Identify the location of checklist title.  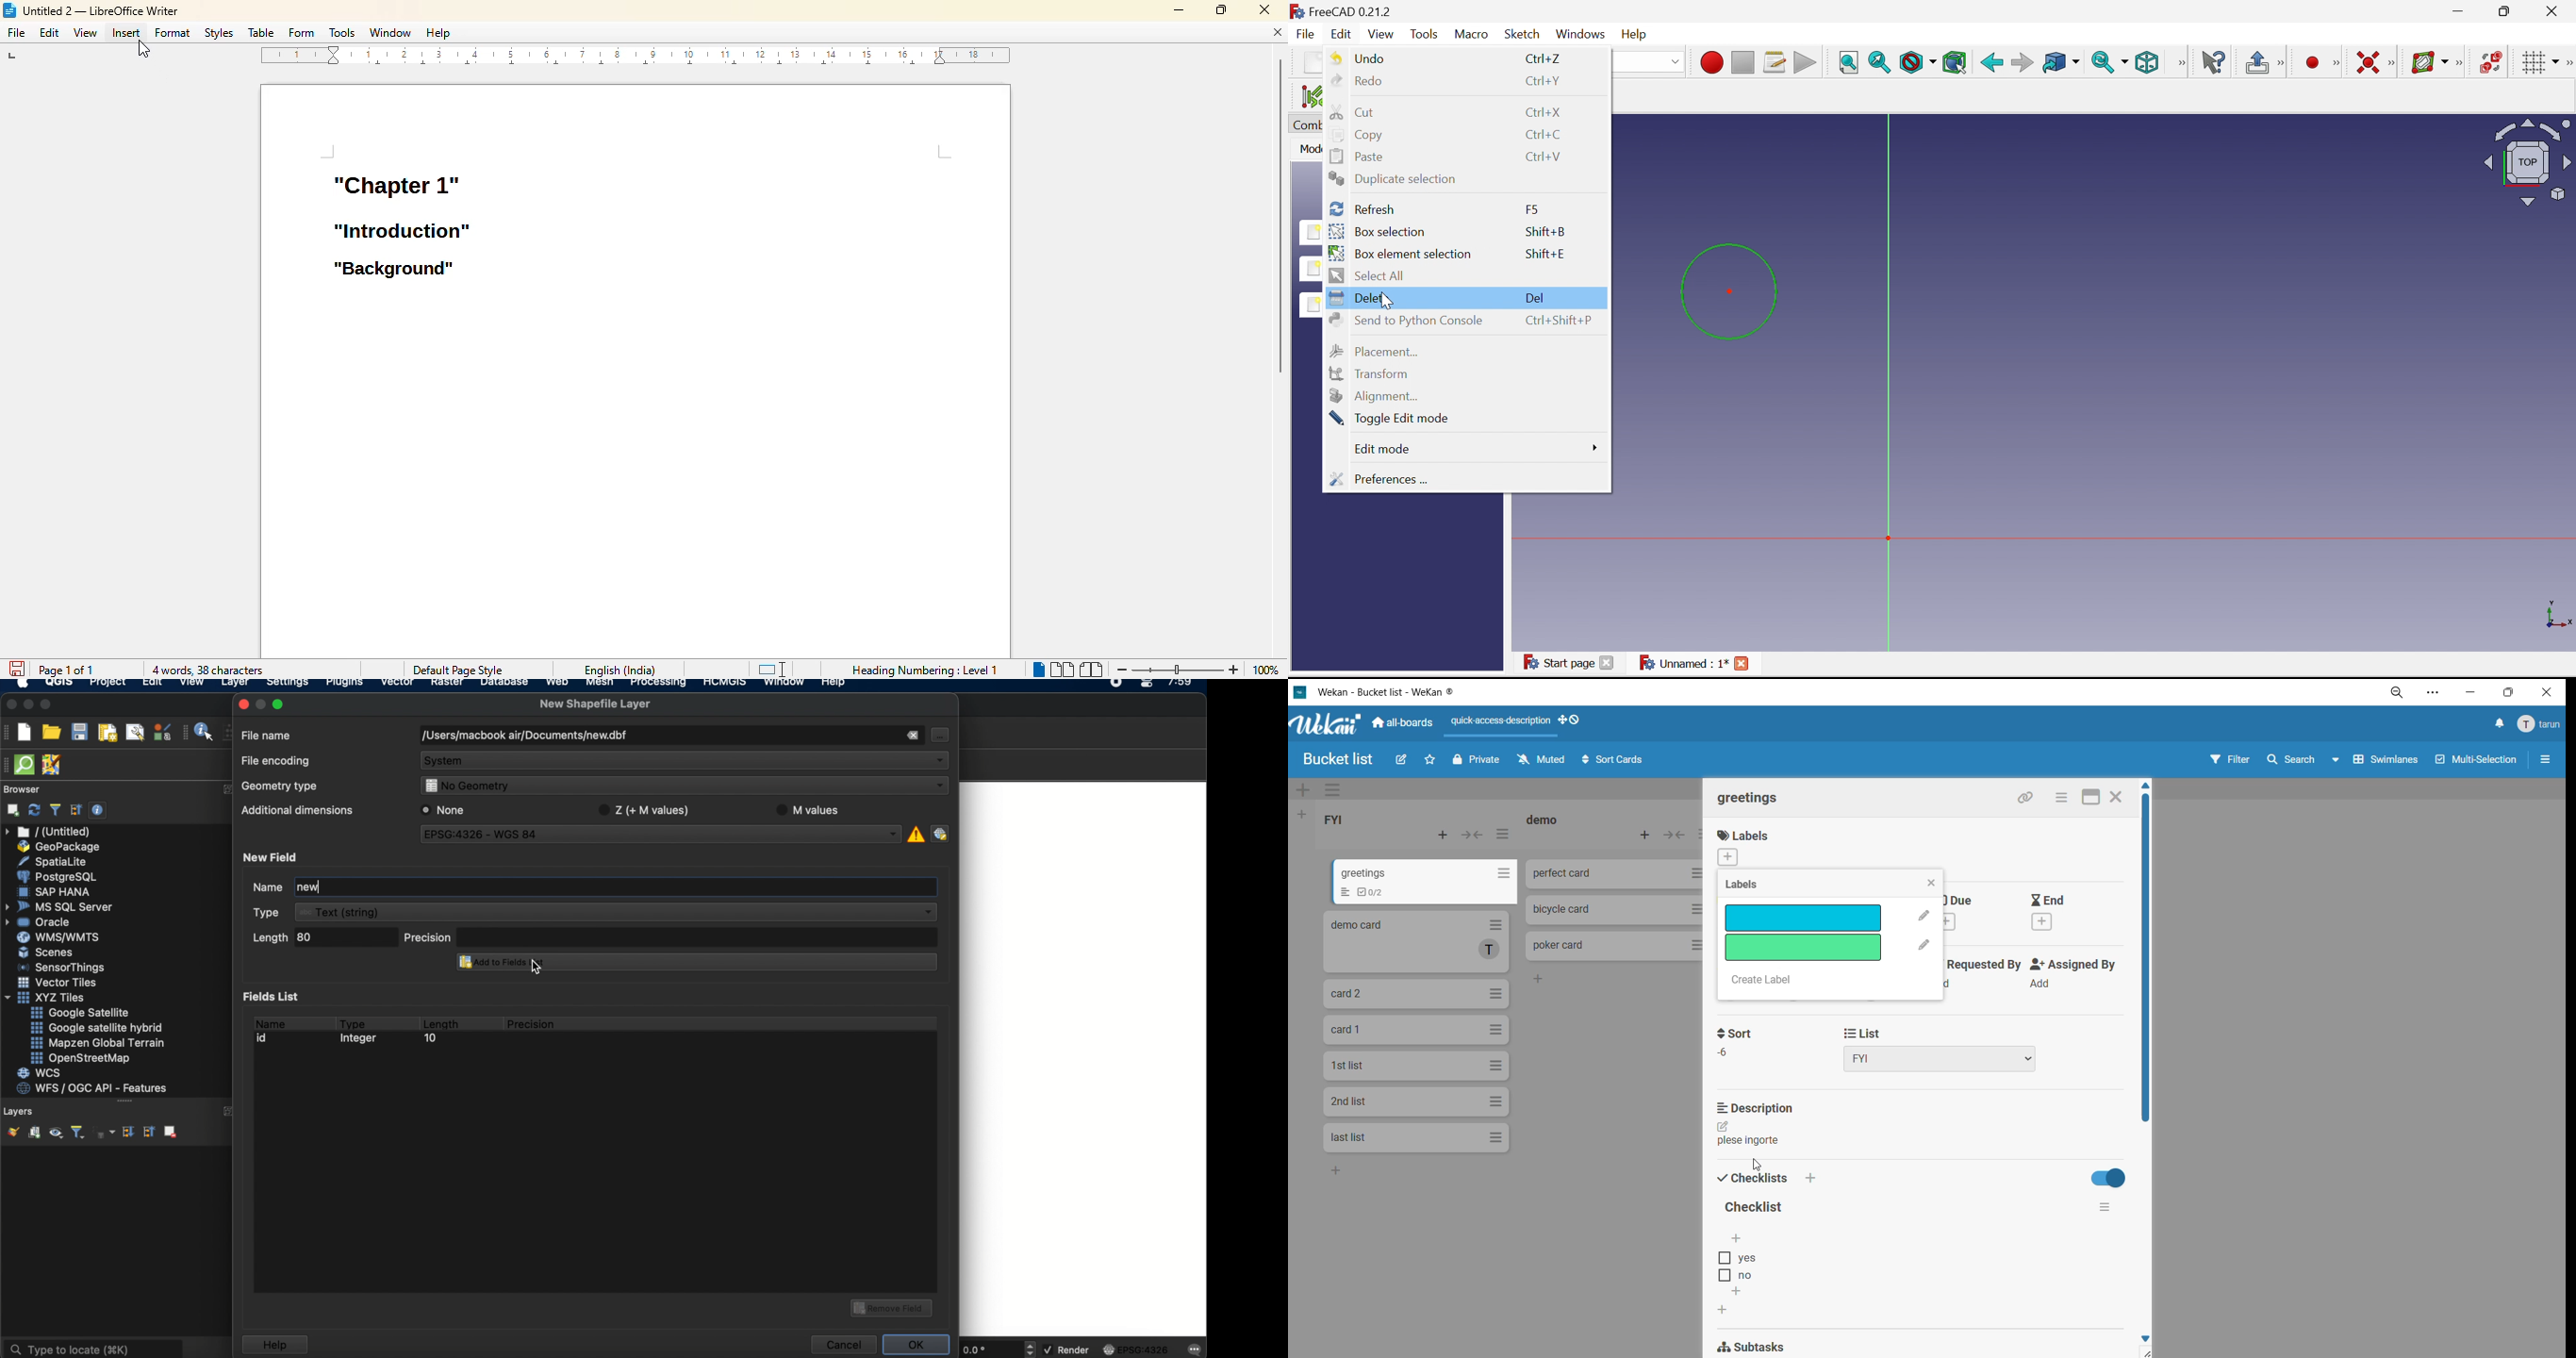
(1759, 1210).